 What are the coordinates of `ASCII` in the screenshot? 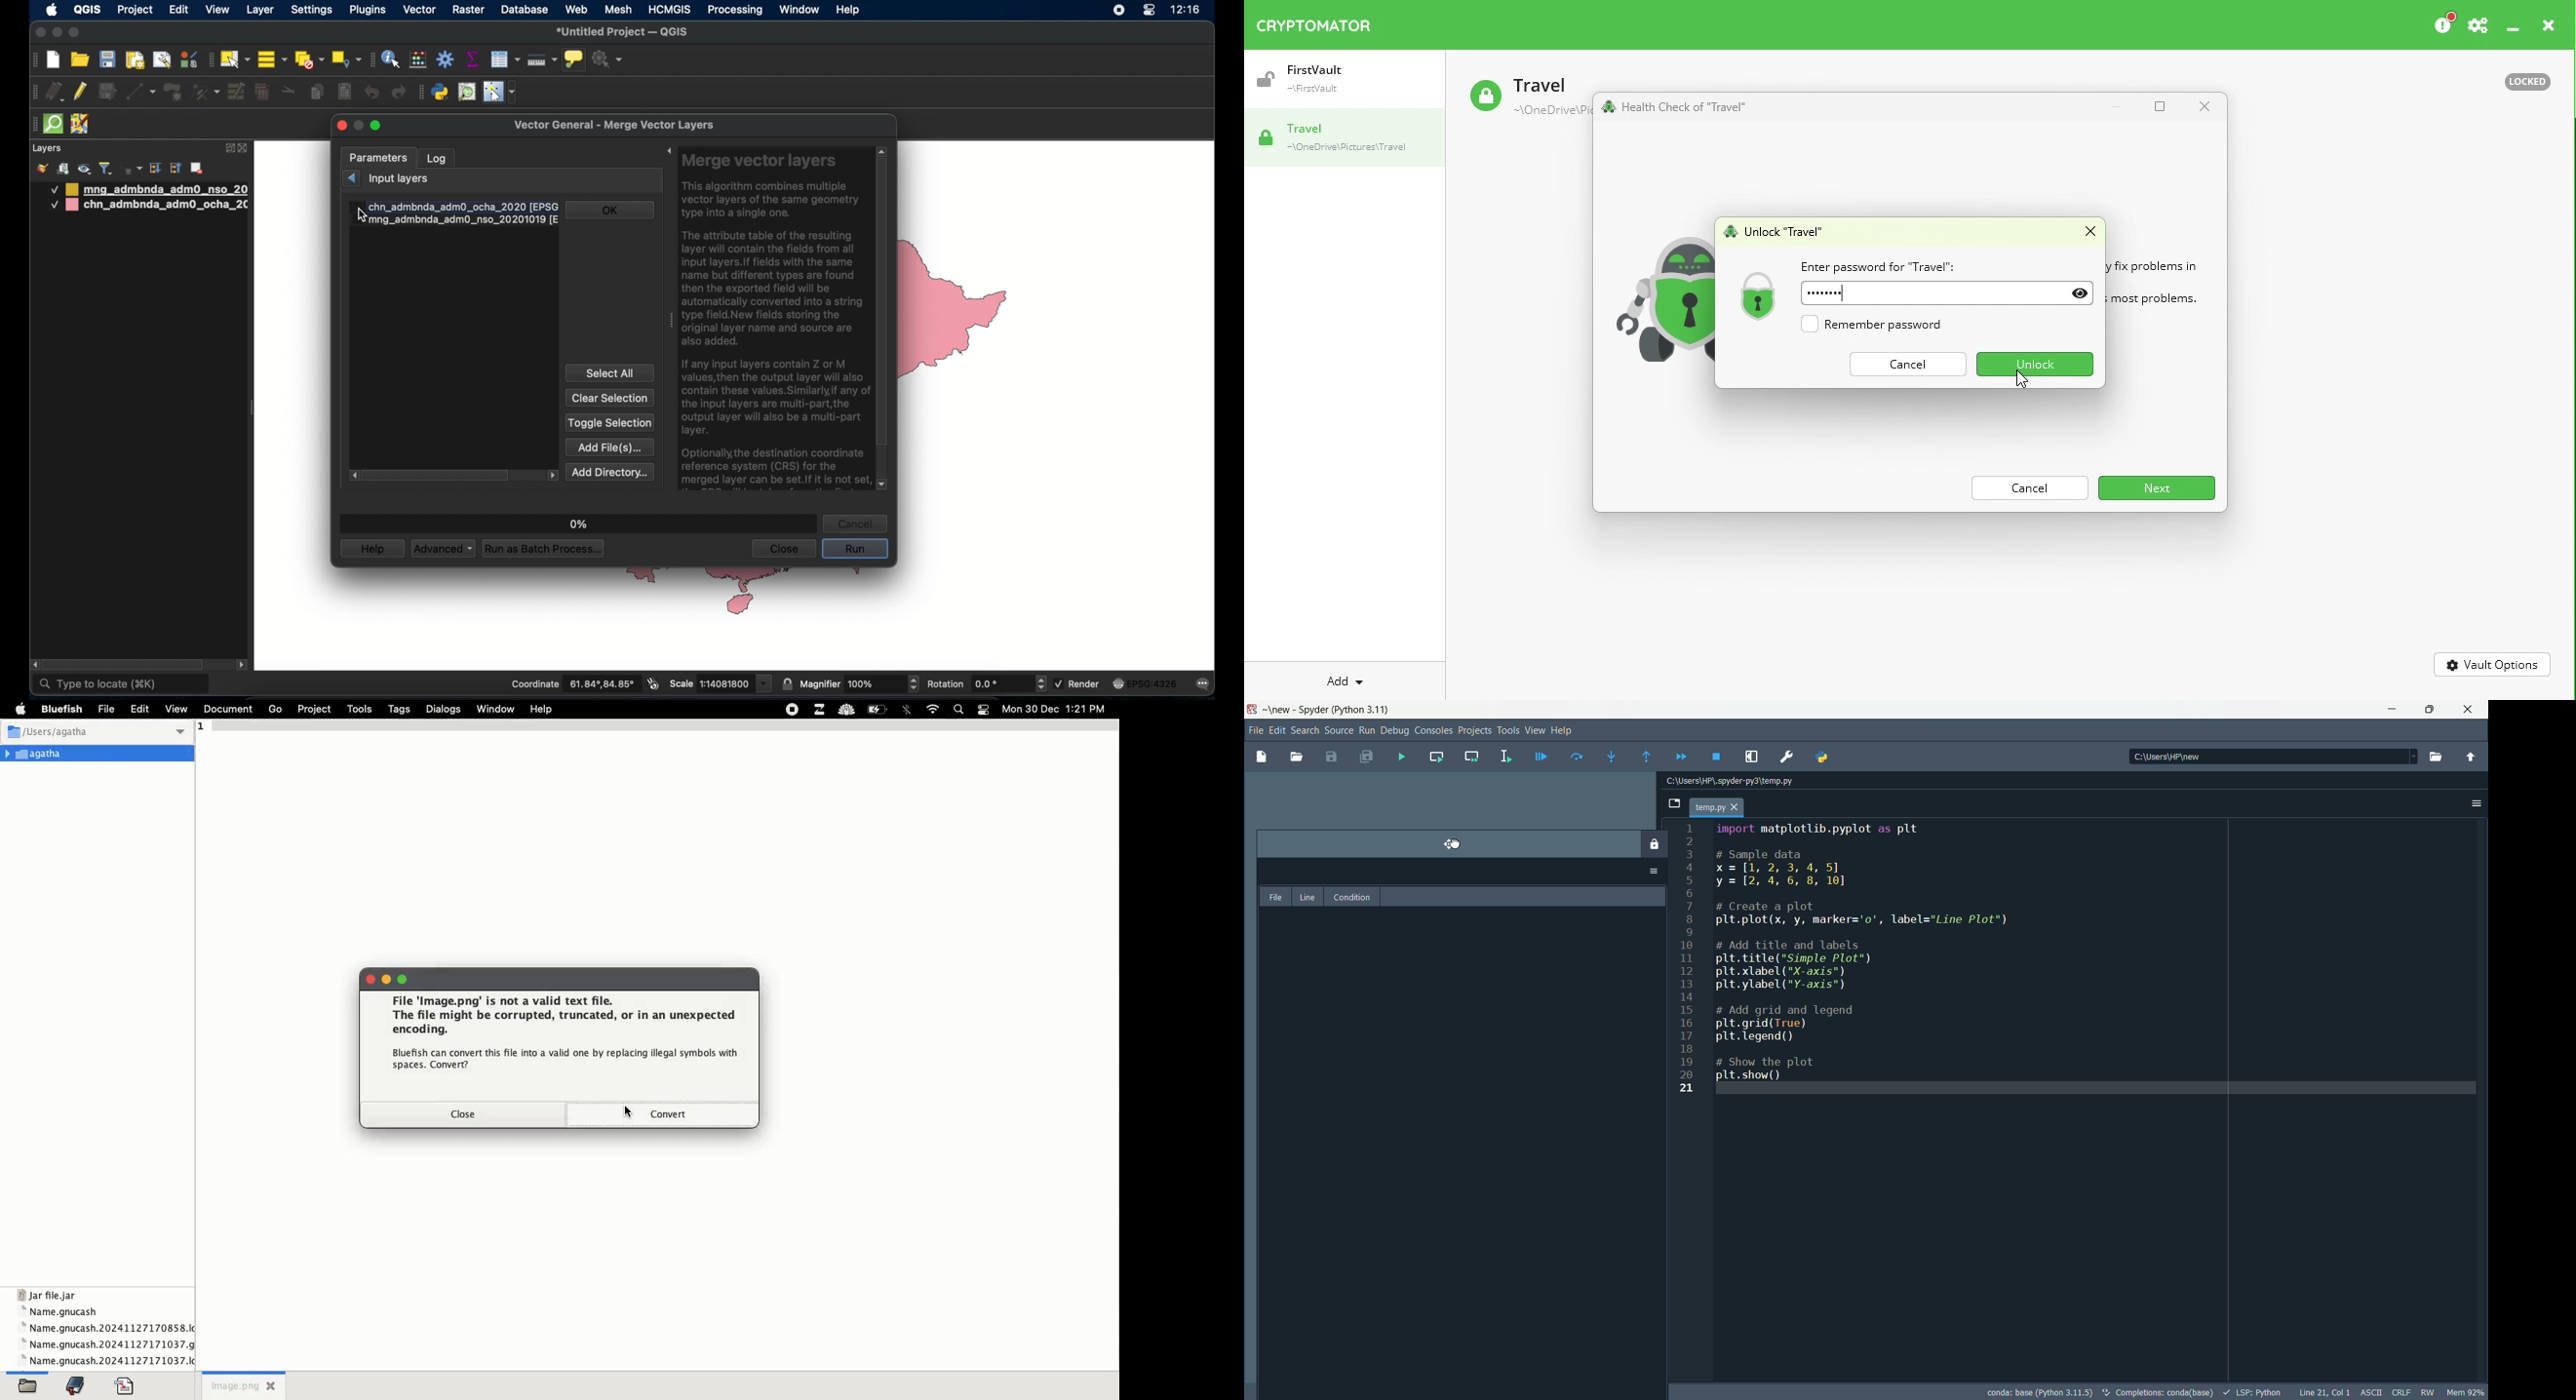 It's located at (2370, 1393).